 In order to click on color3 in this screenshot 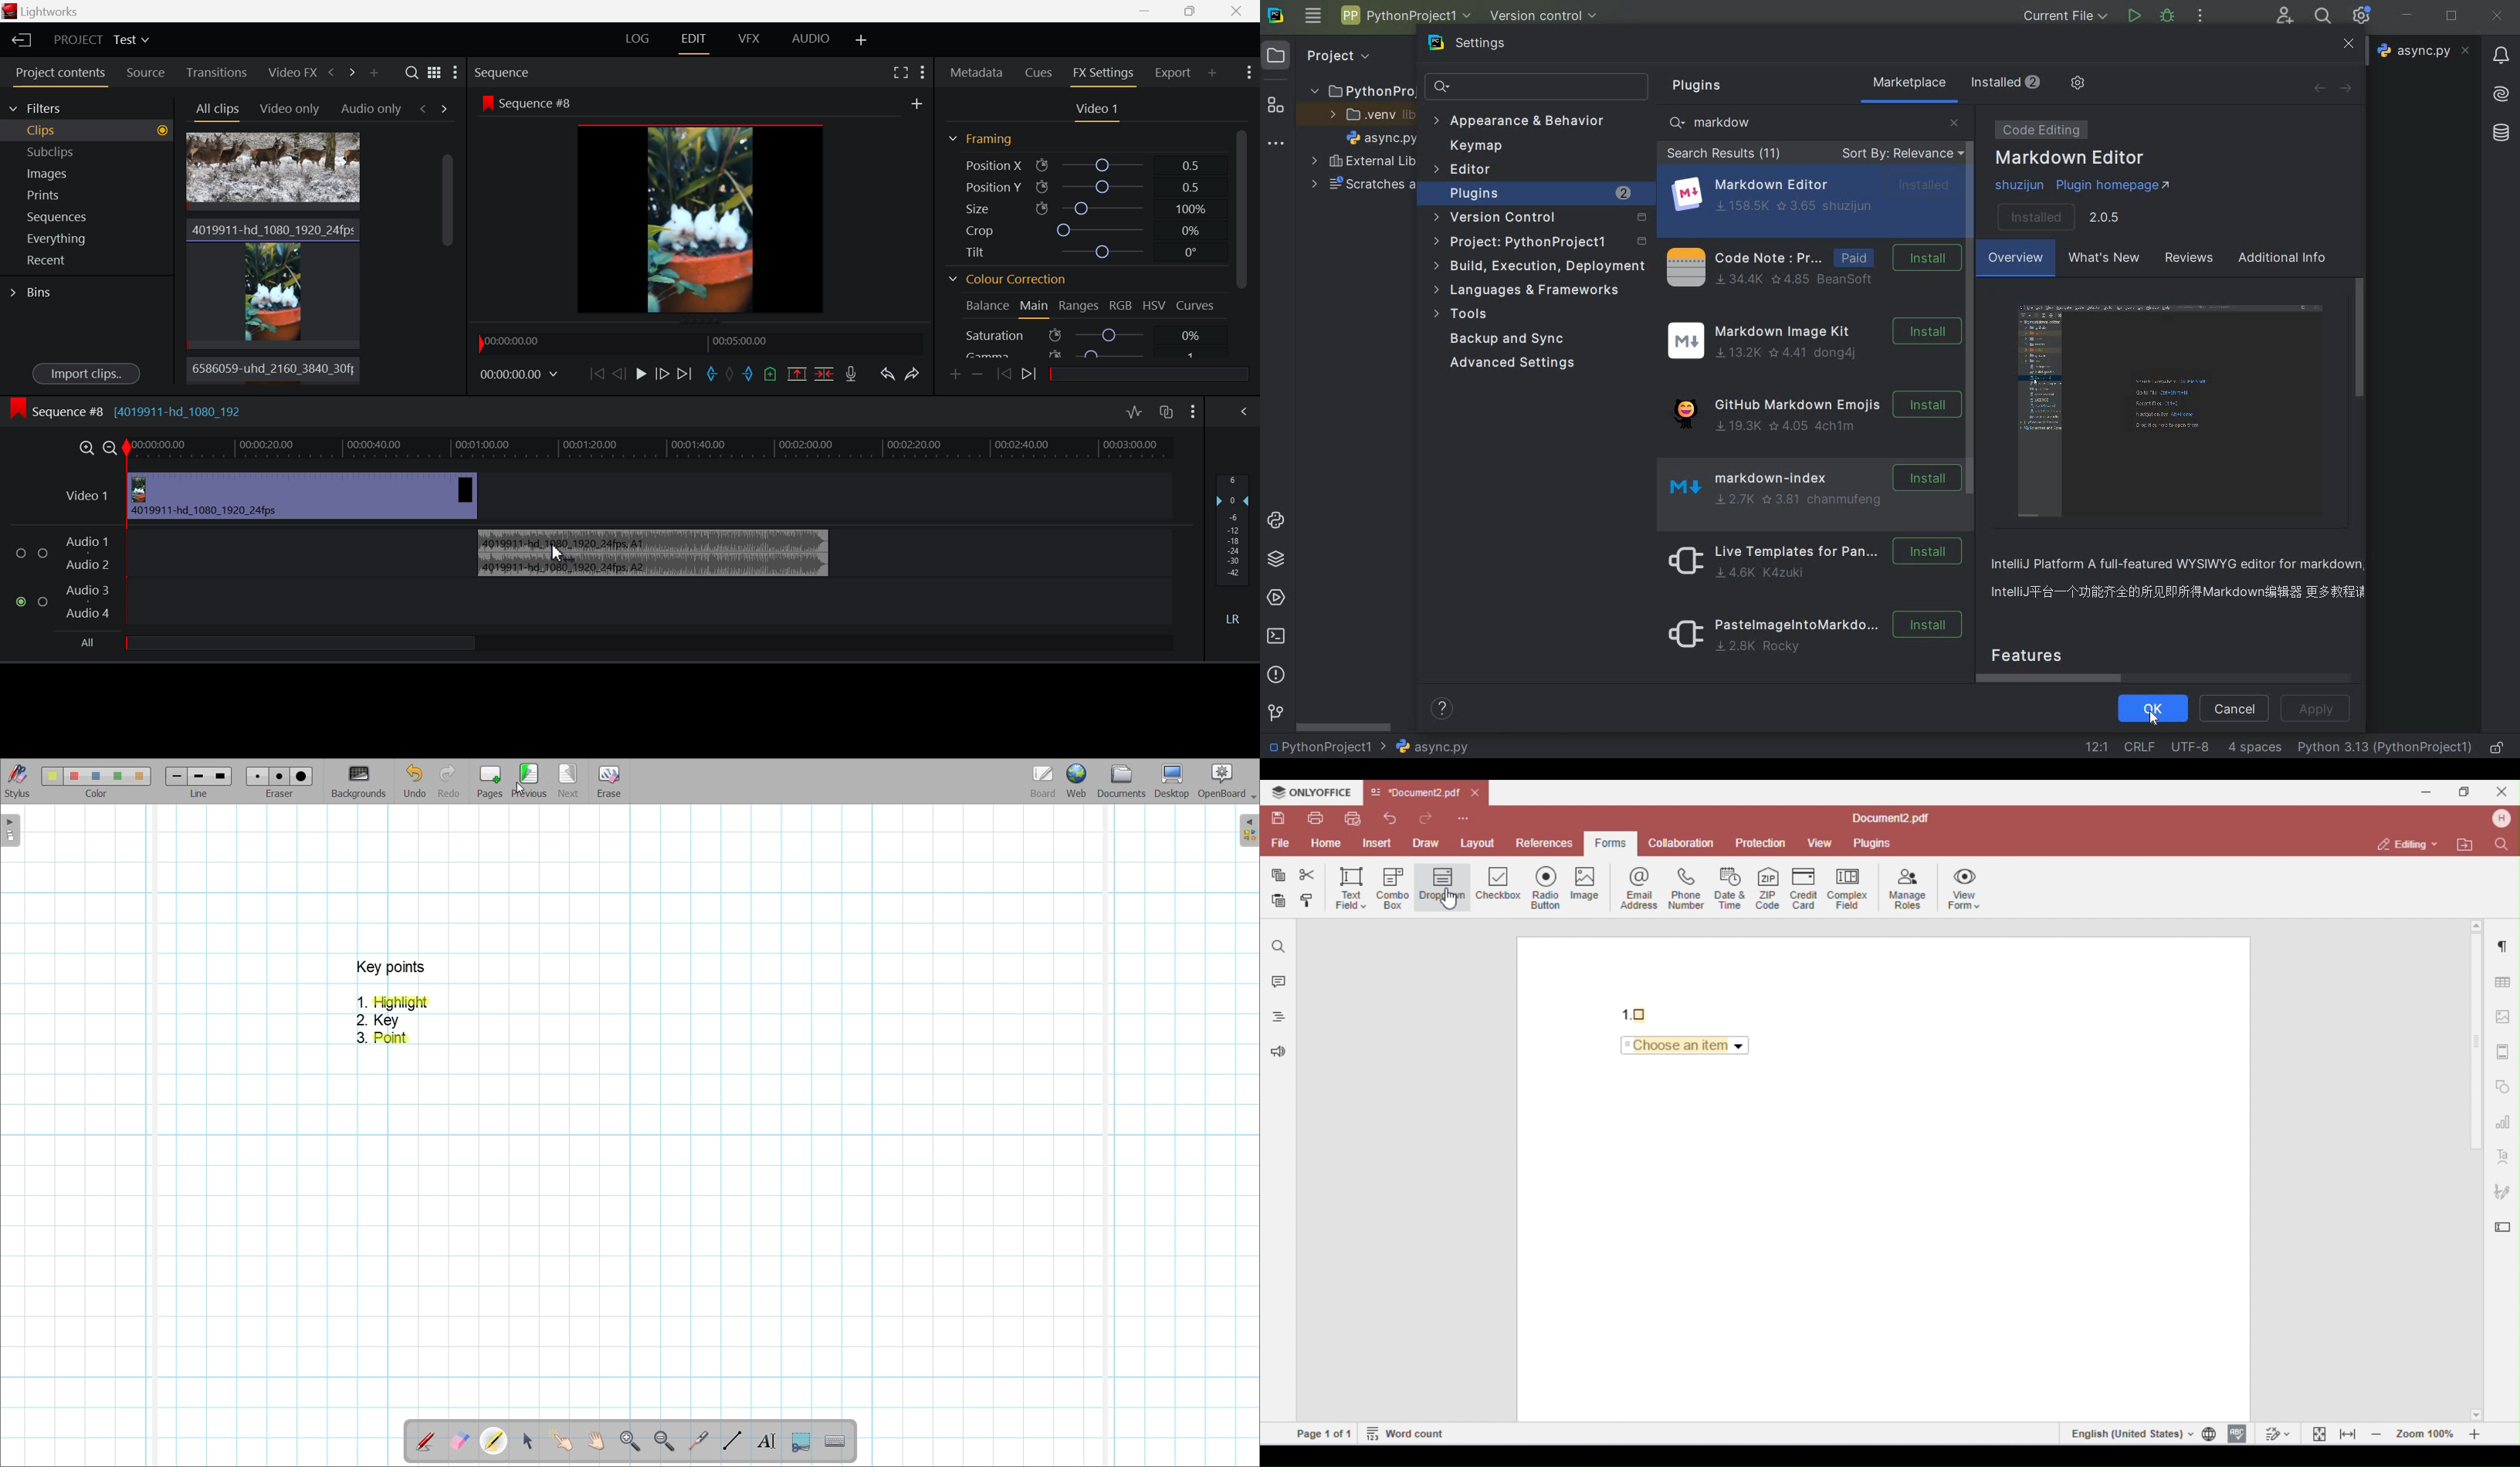, I will do `click(96, 777)`.